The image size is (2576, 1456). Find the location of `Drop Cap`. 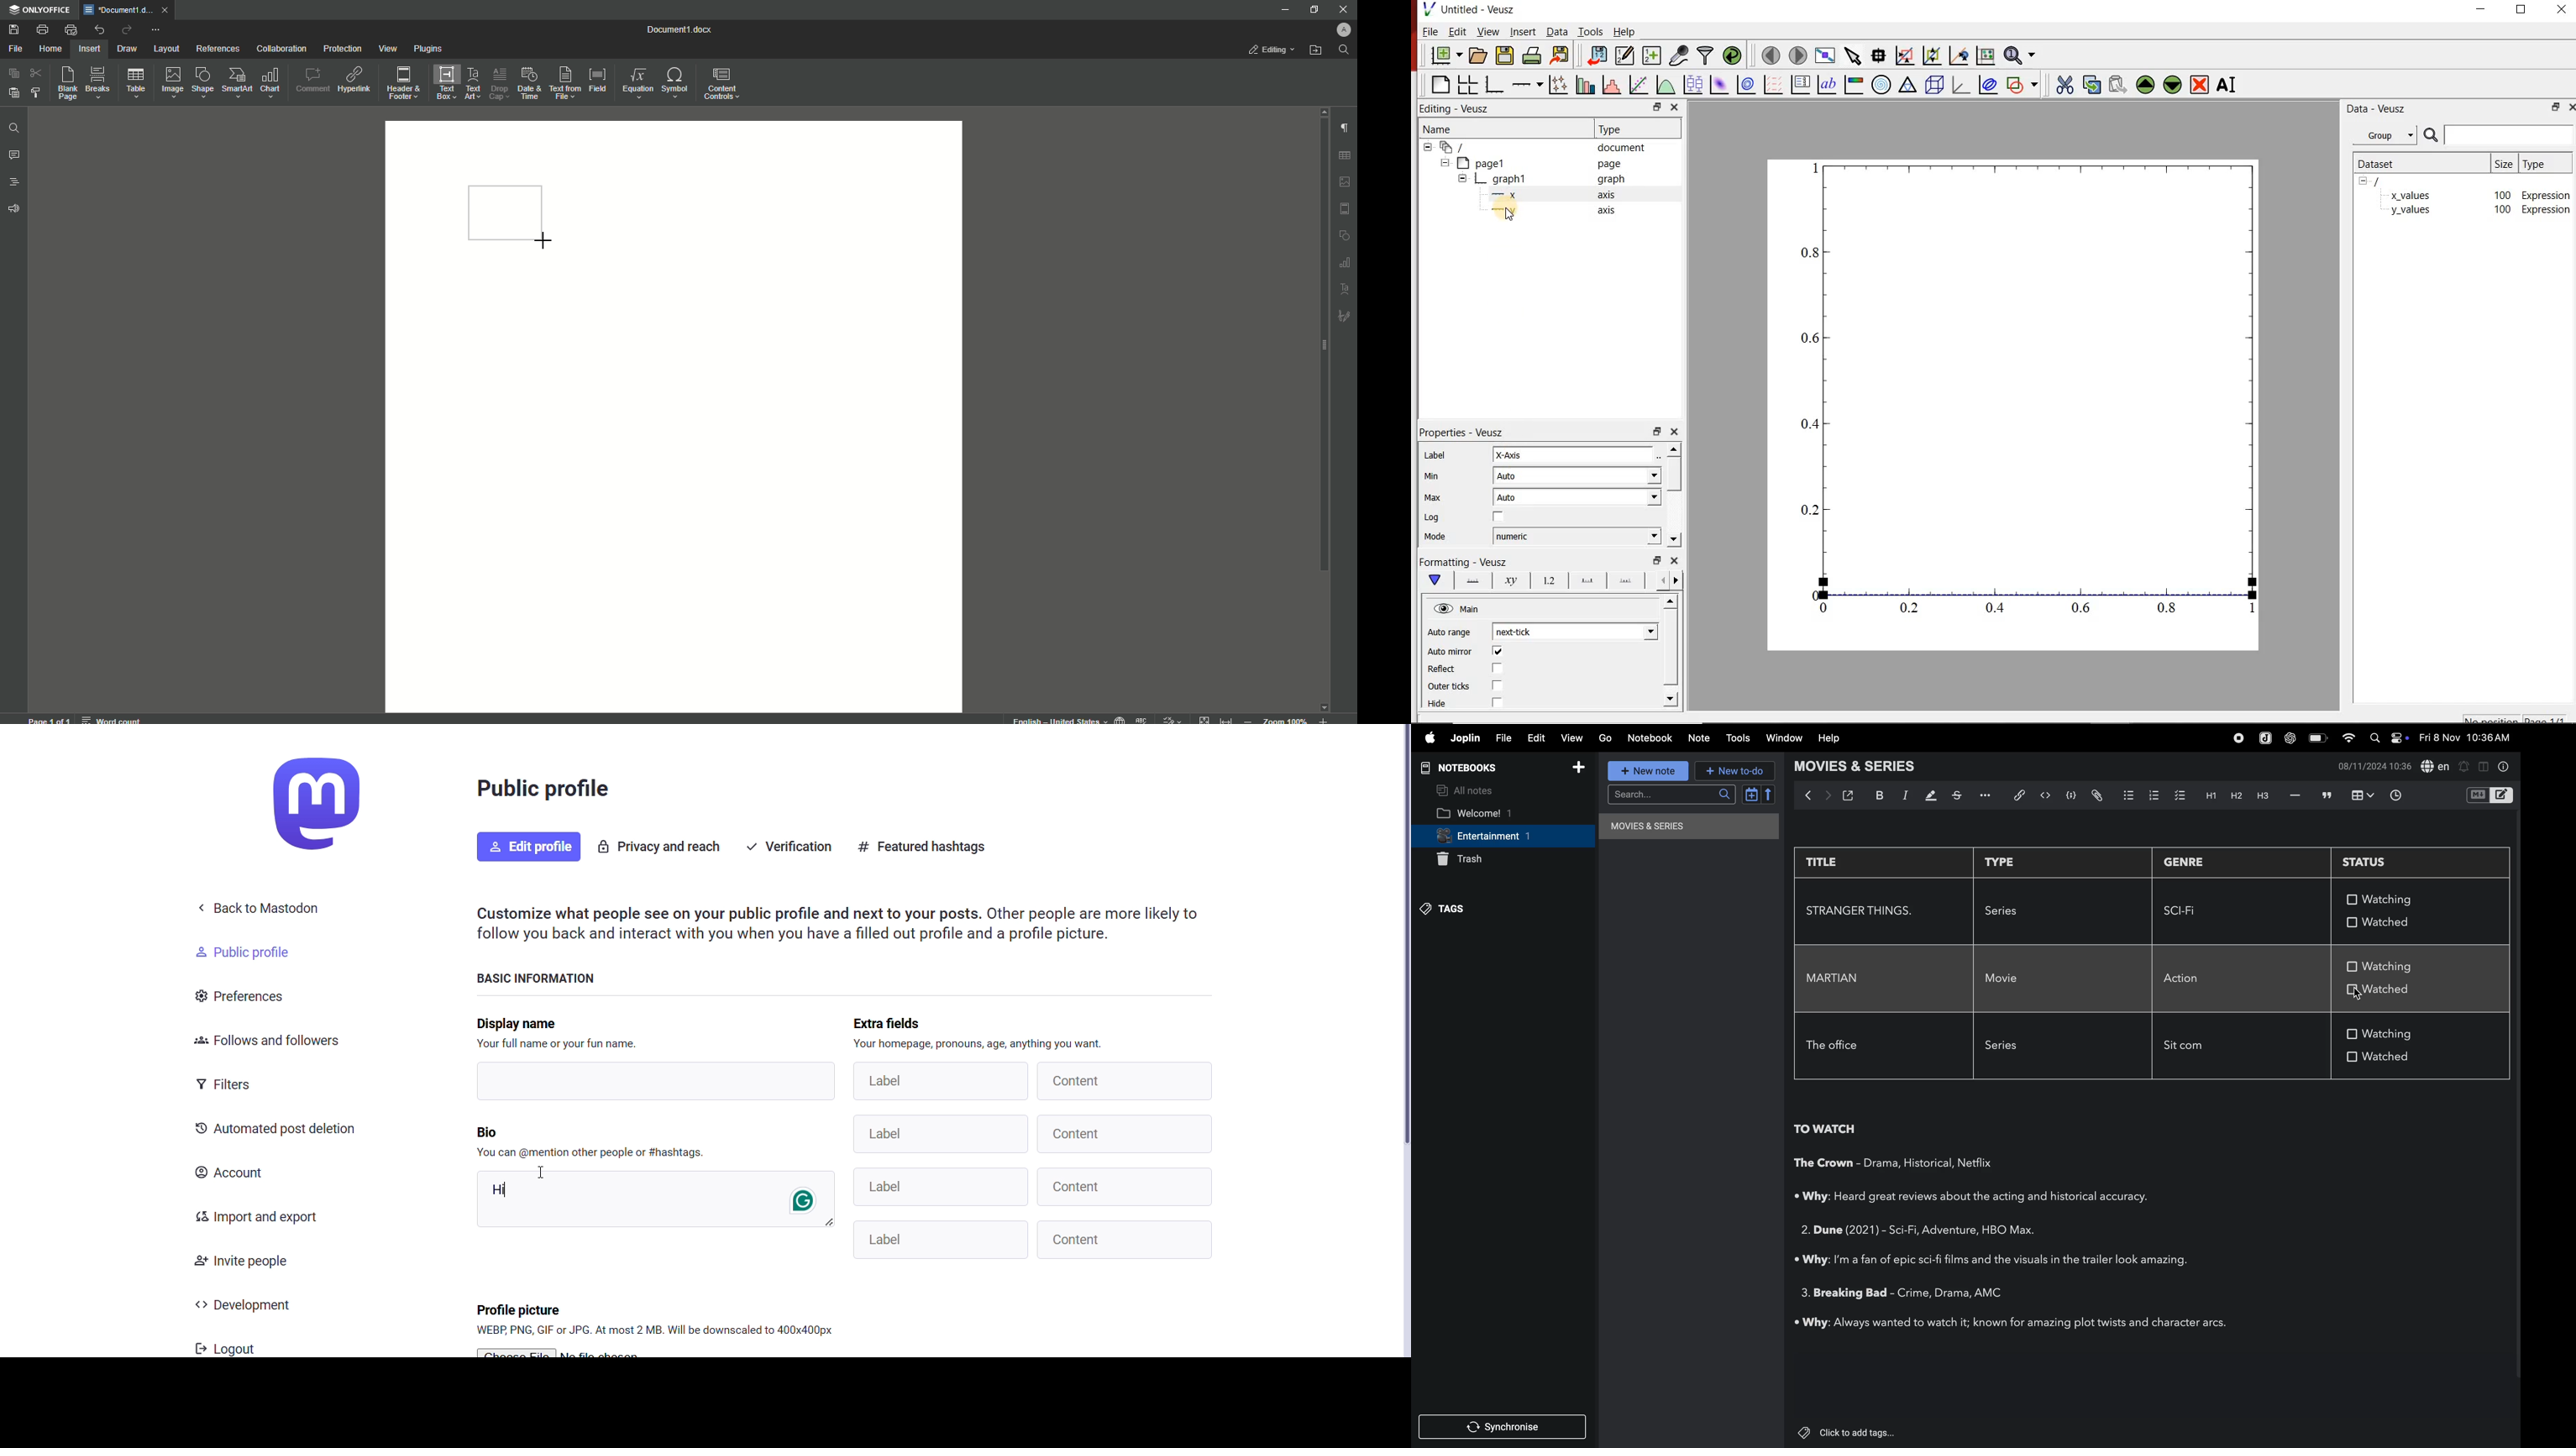

Drop Cap is located at coordinates (498, 81).